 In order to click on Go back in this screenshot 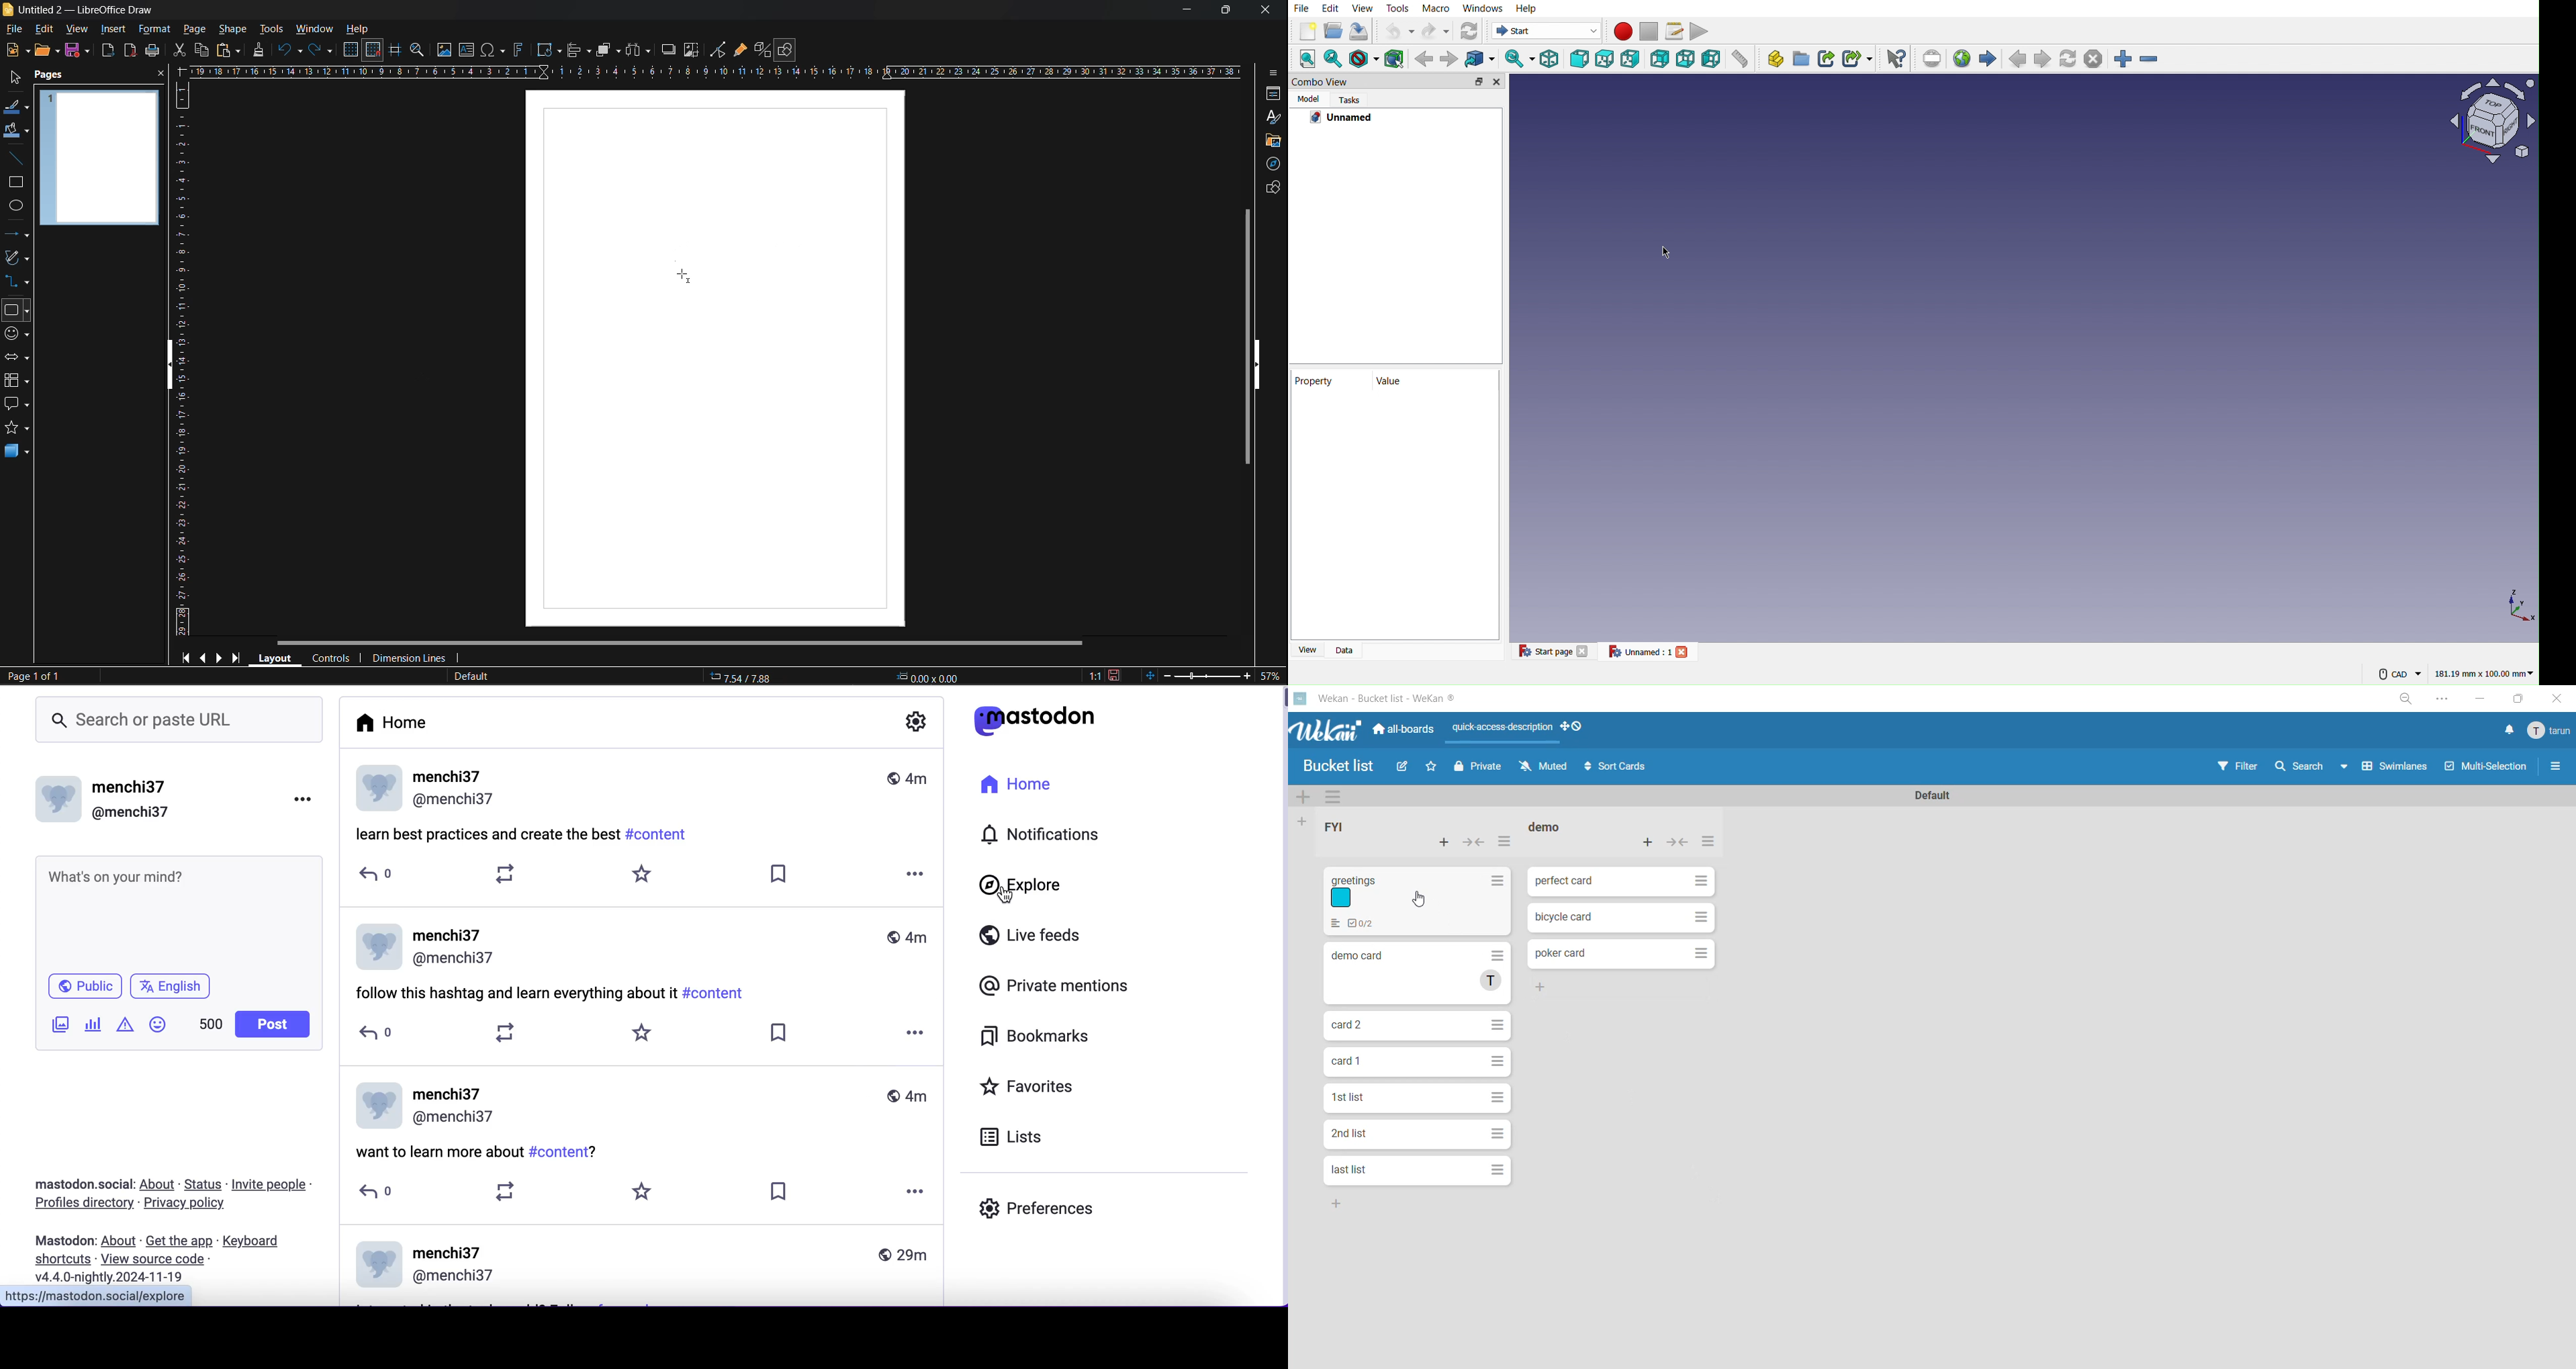, I will do `click(1424, 59)`.